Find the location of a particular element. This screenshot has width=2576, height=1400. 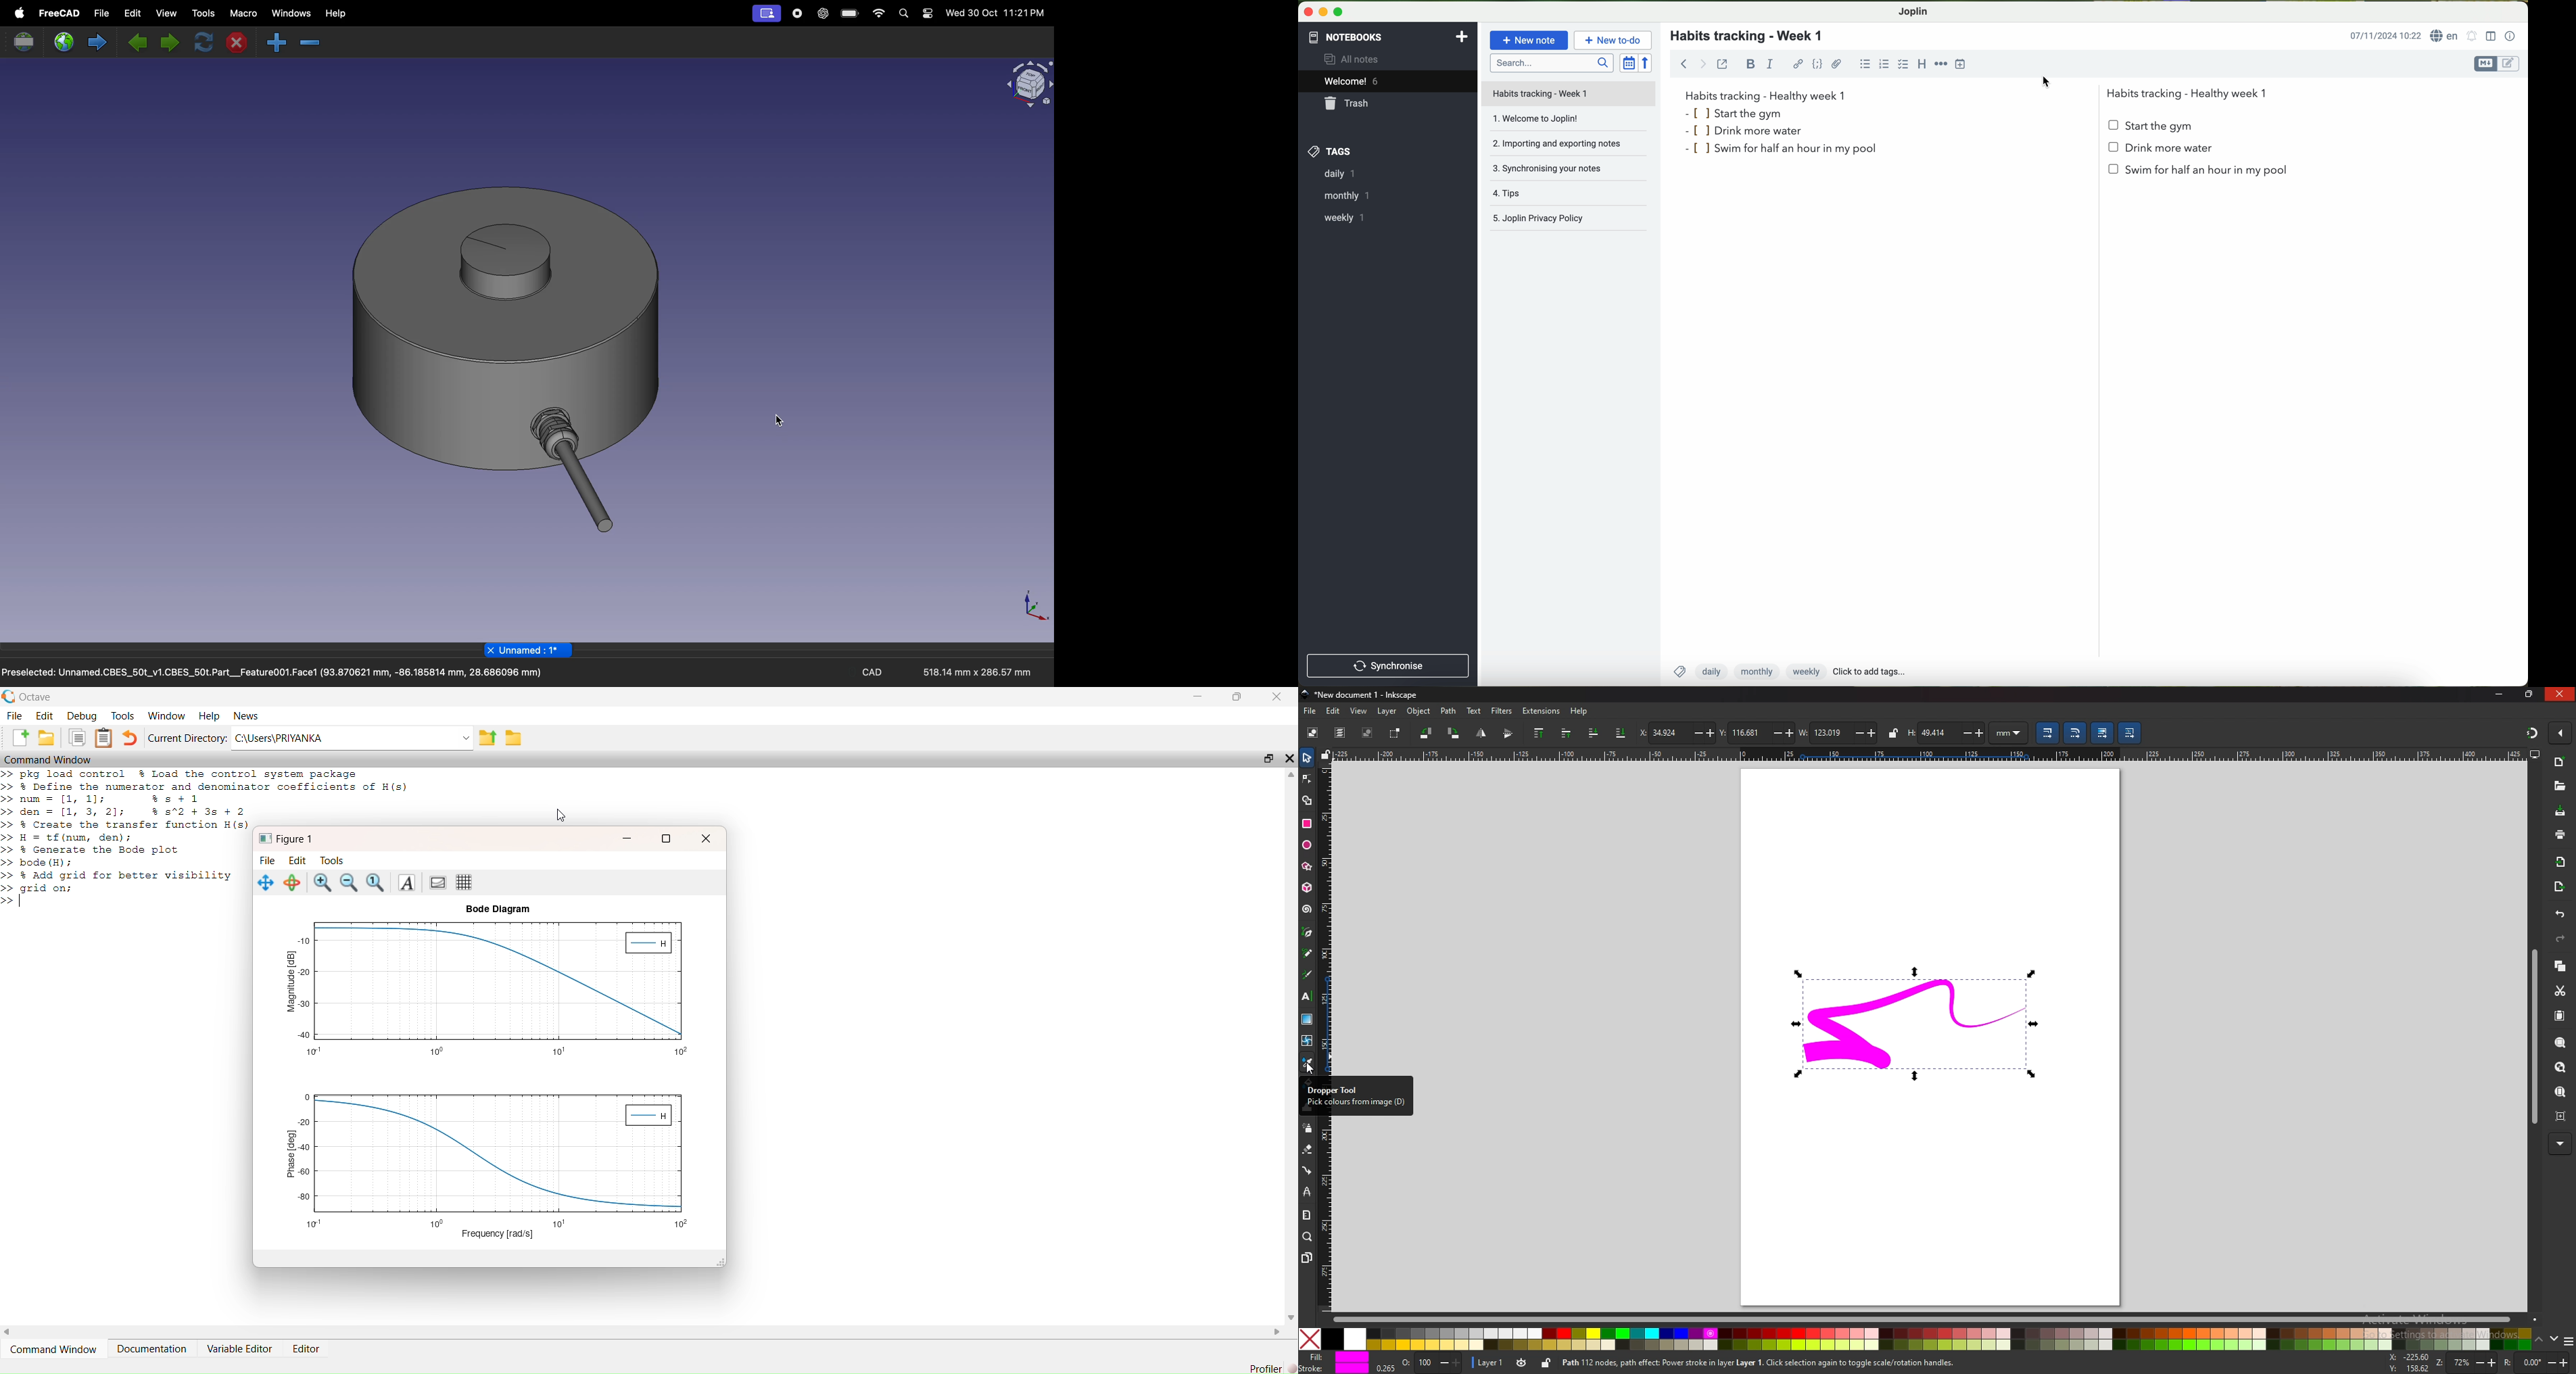

Joplin privacy policy is located at coordinates (1569, 220).